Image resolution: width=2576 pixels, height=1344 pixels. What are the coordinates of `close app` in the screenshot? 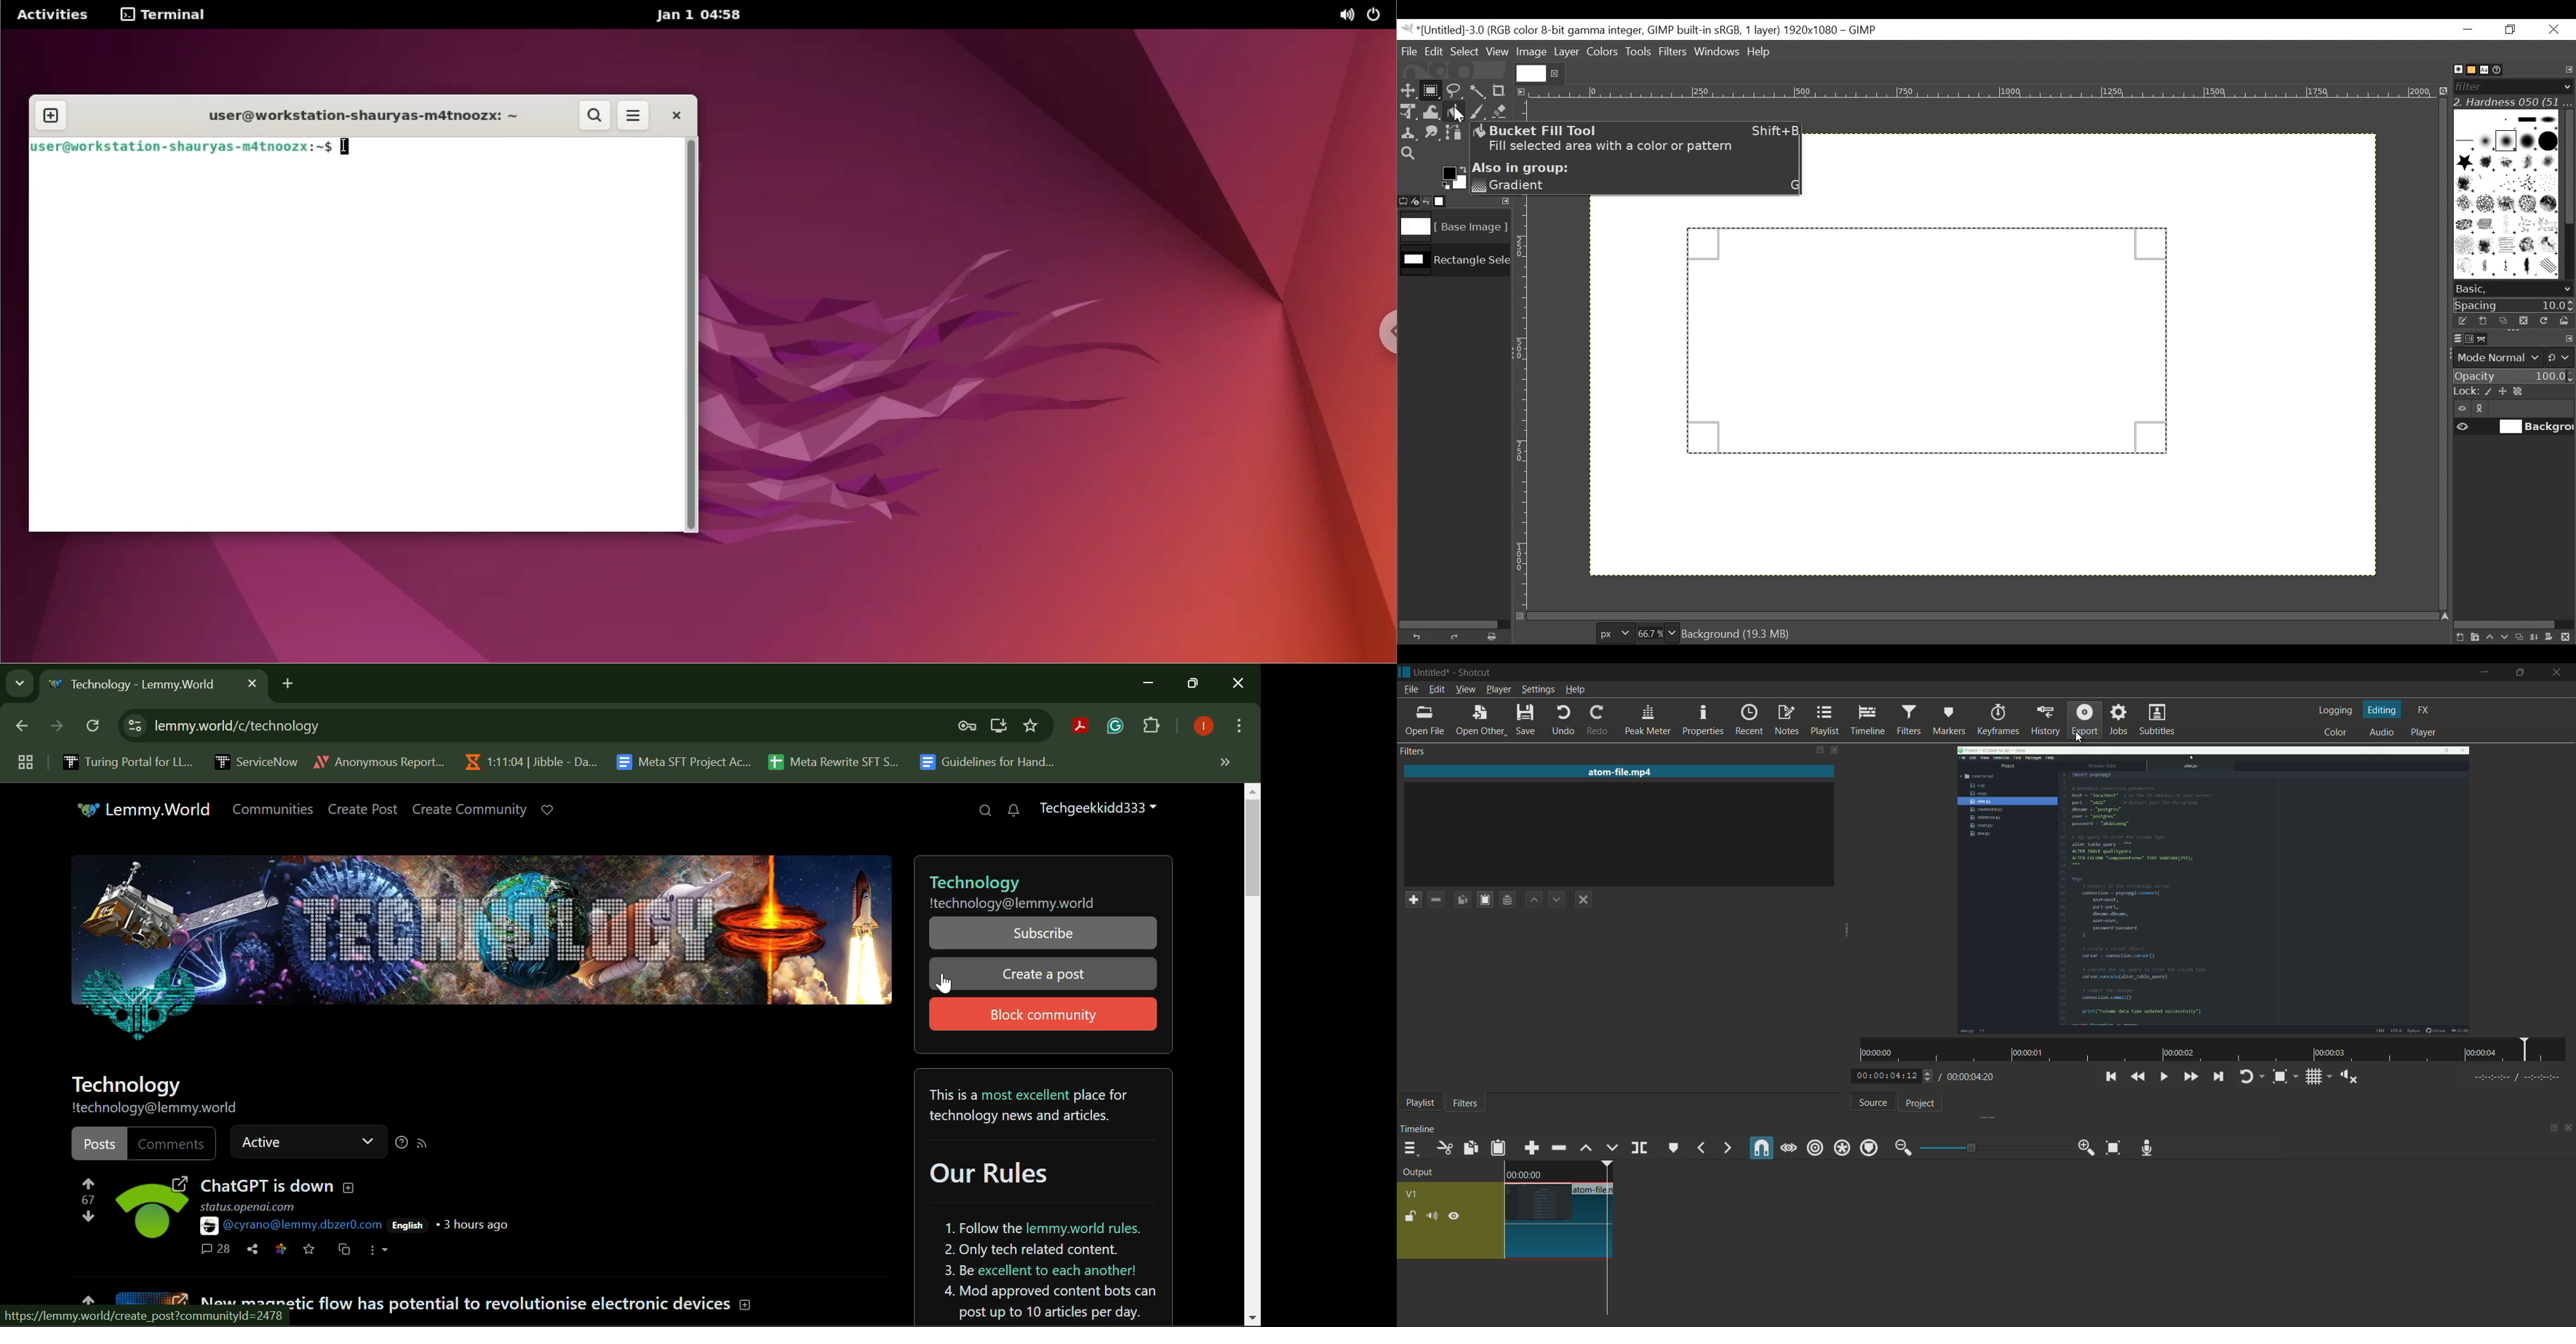 It's located at (2560, 673).